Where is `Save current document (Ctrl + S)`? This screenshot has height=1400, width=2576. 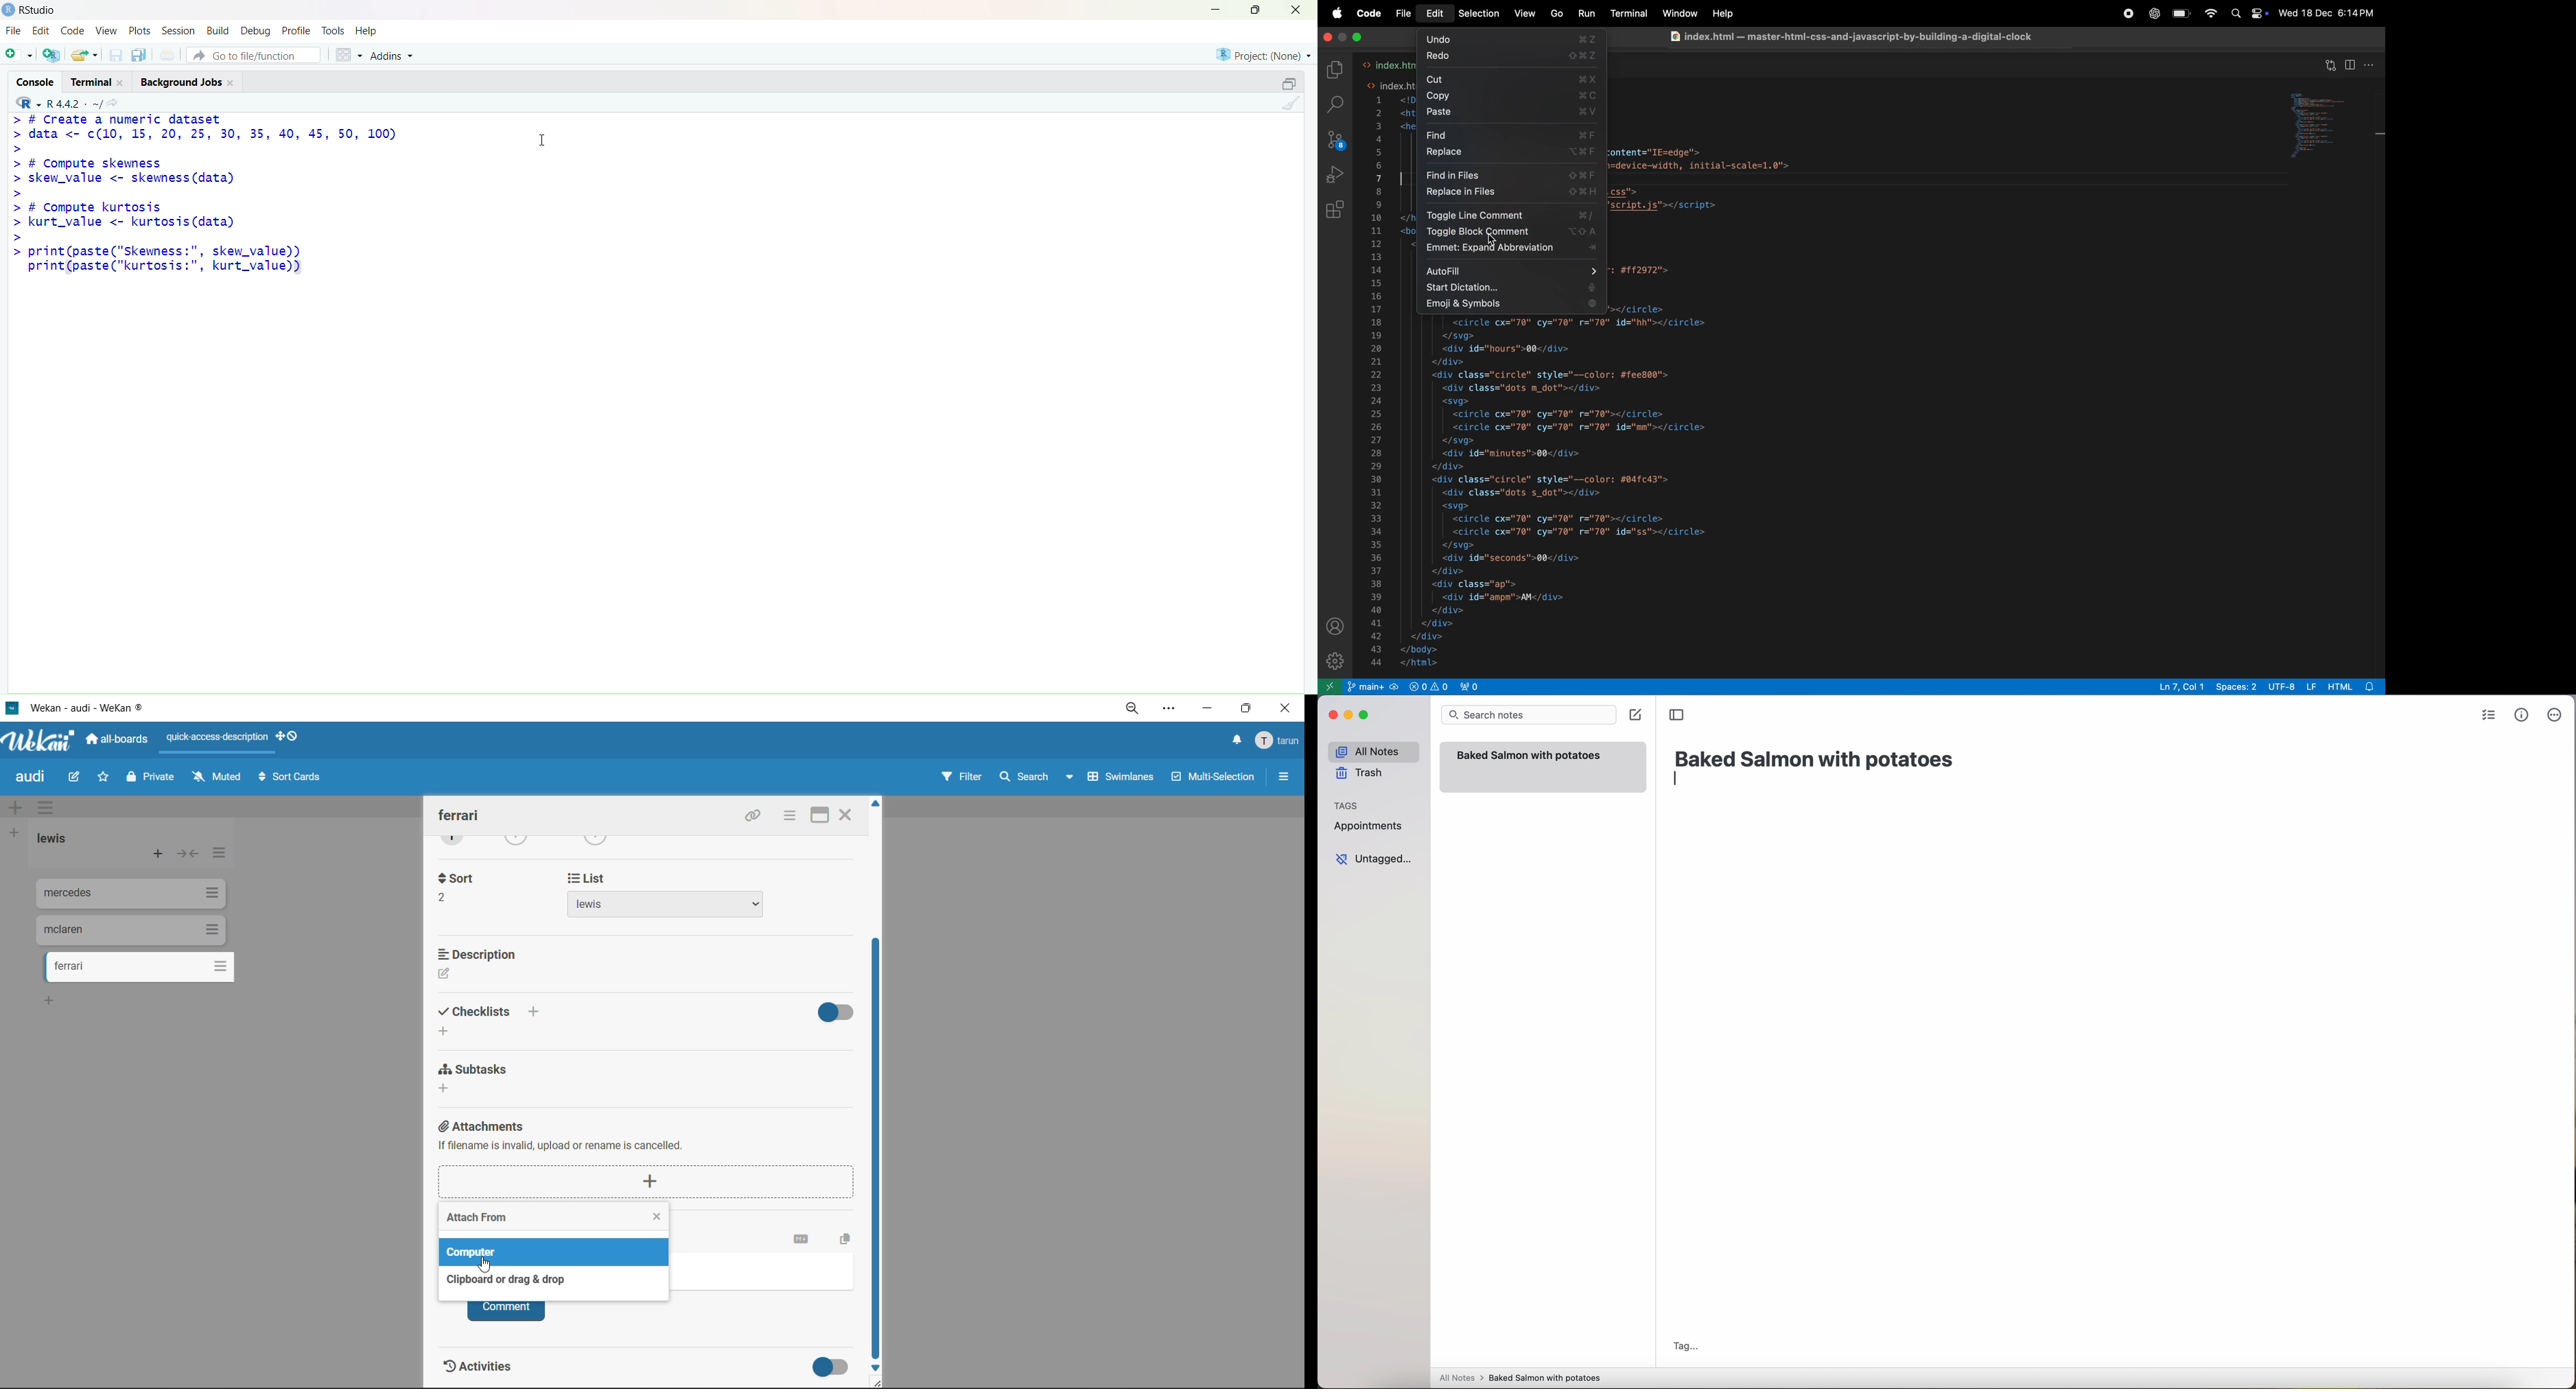 Save current document (Ctrl + S) is located at coordinates (115, 56).